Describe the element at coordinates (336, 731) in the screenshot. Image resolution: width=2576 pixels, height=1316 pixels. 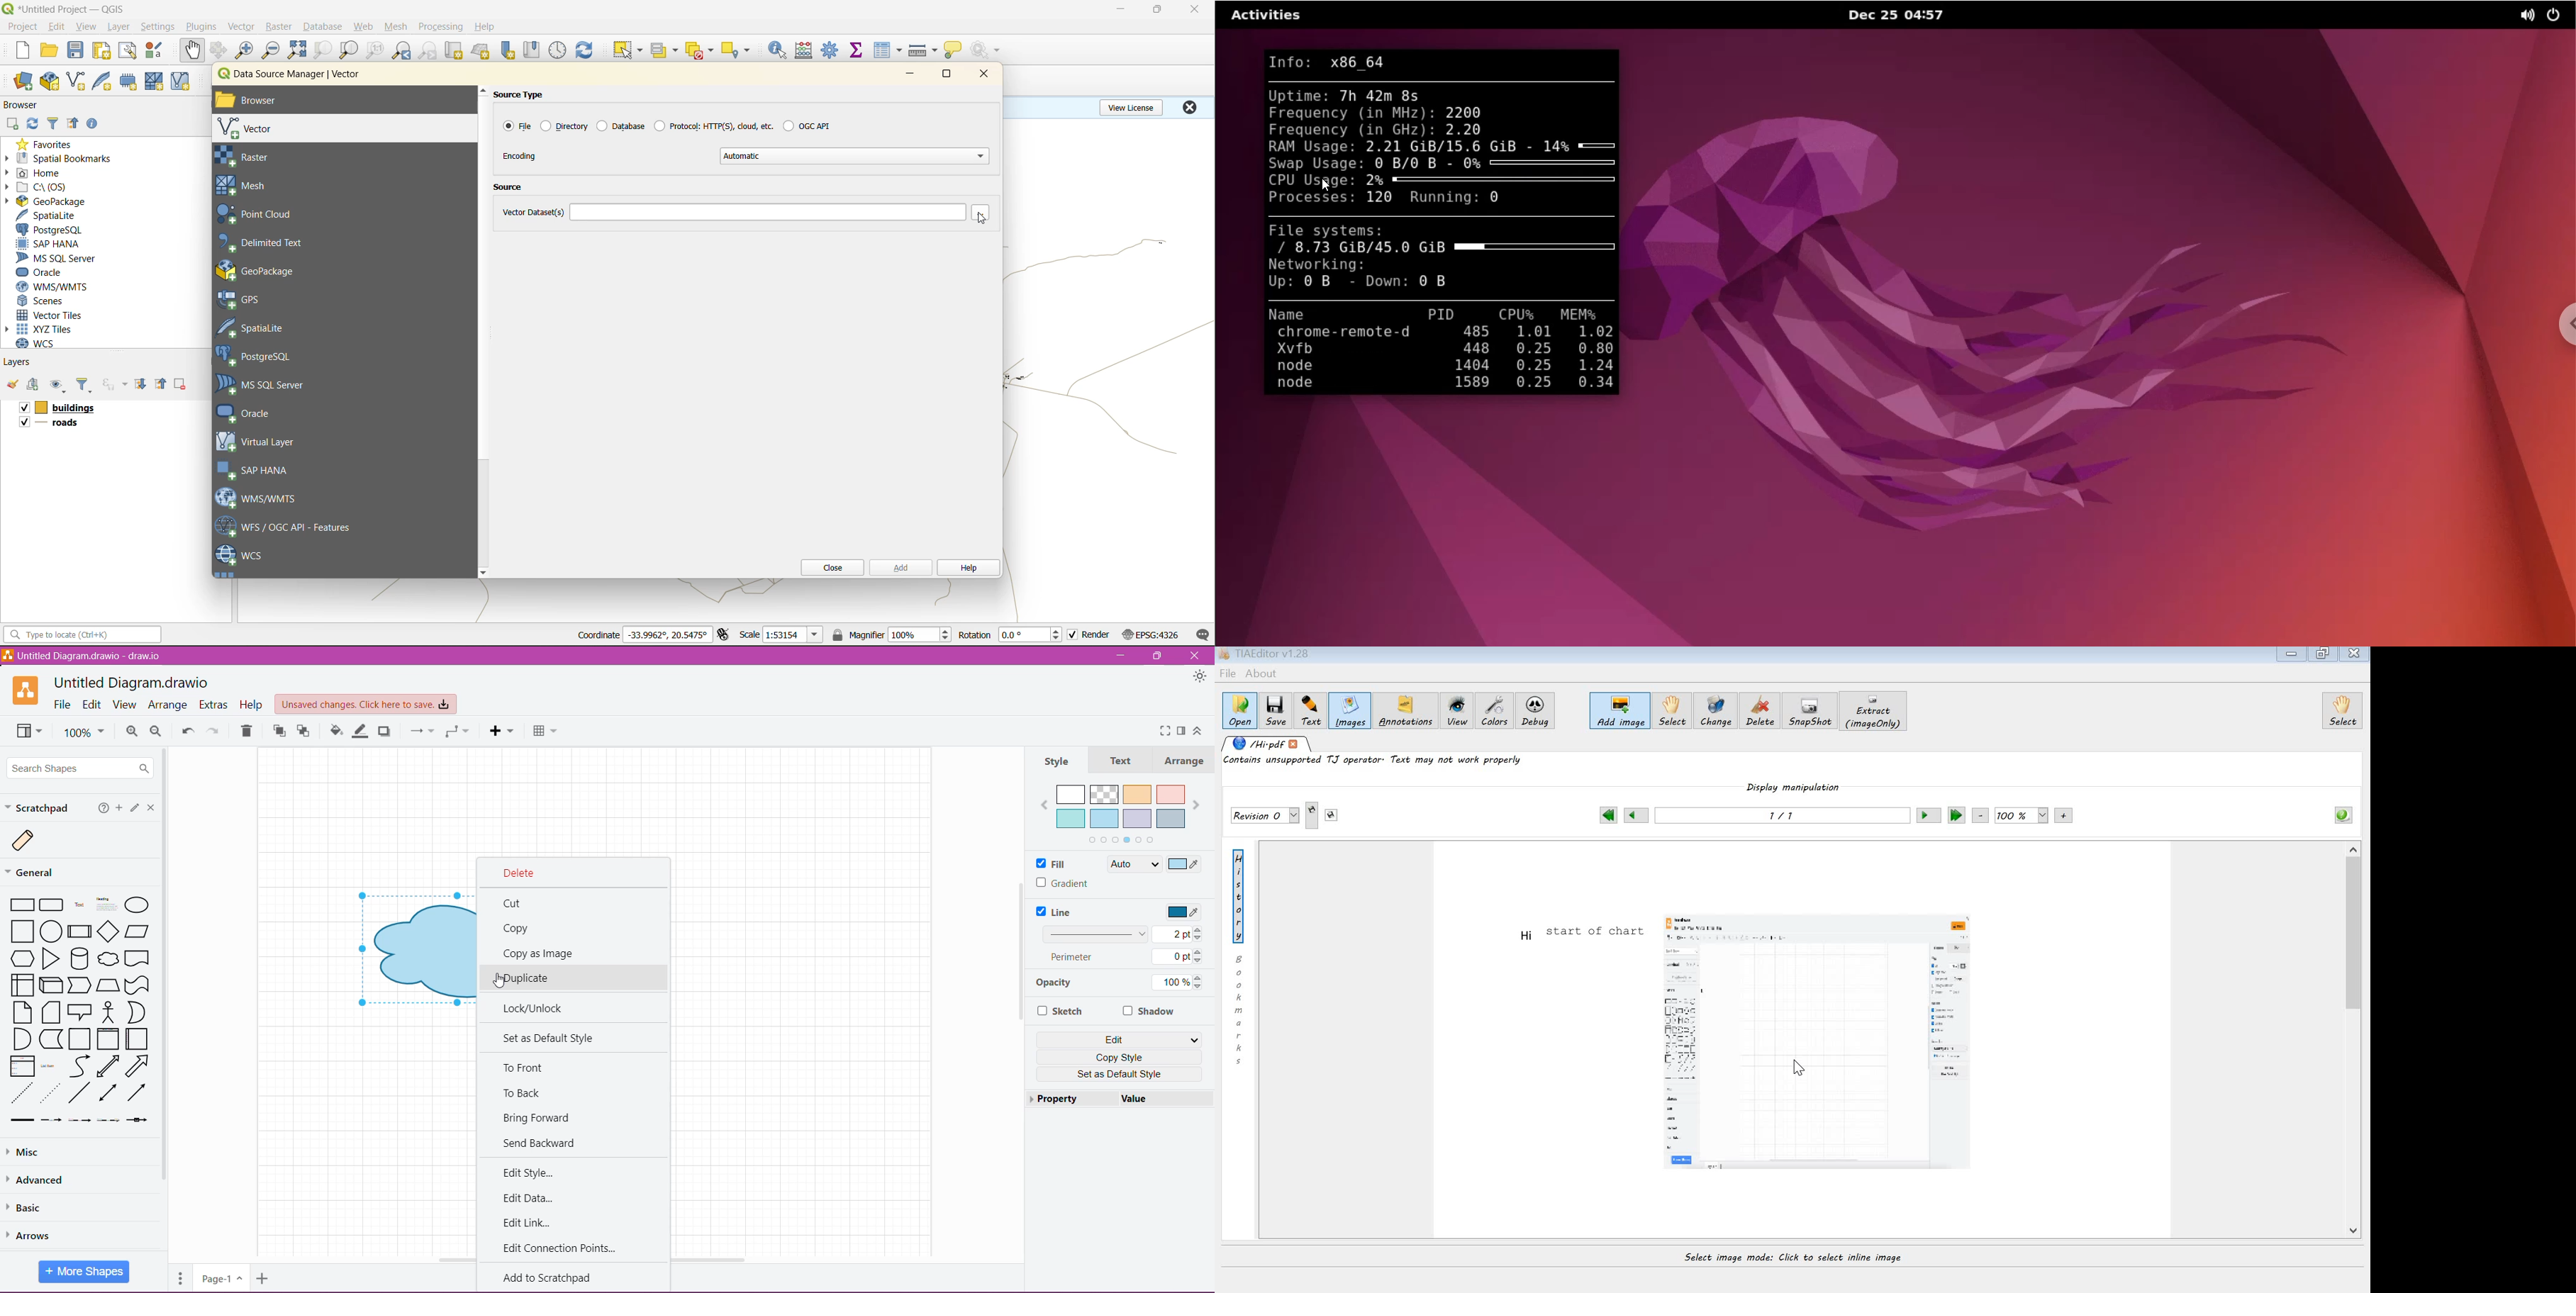
I see `Fill Color` at that location.